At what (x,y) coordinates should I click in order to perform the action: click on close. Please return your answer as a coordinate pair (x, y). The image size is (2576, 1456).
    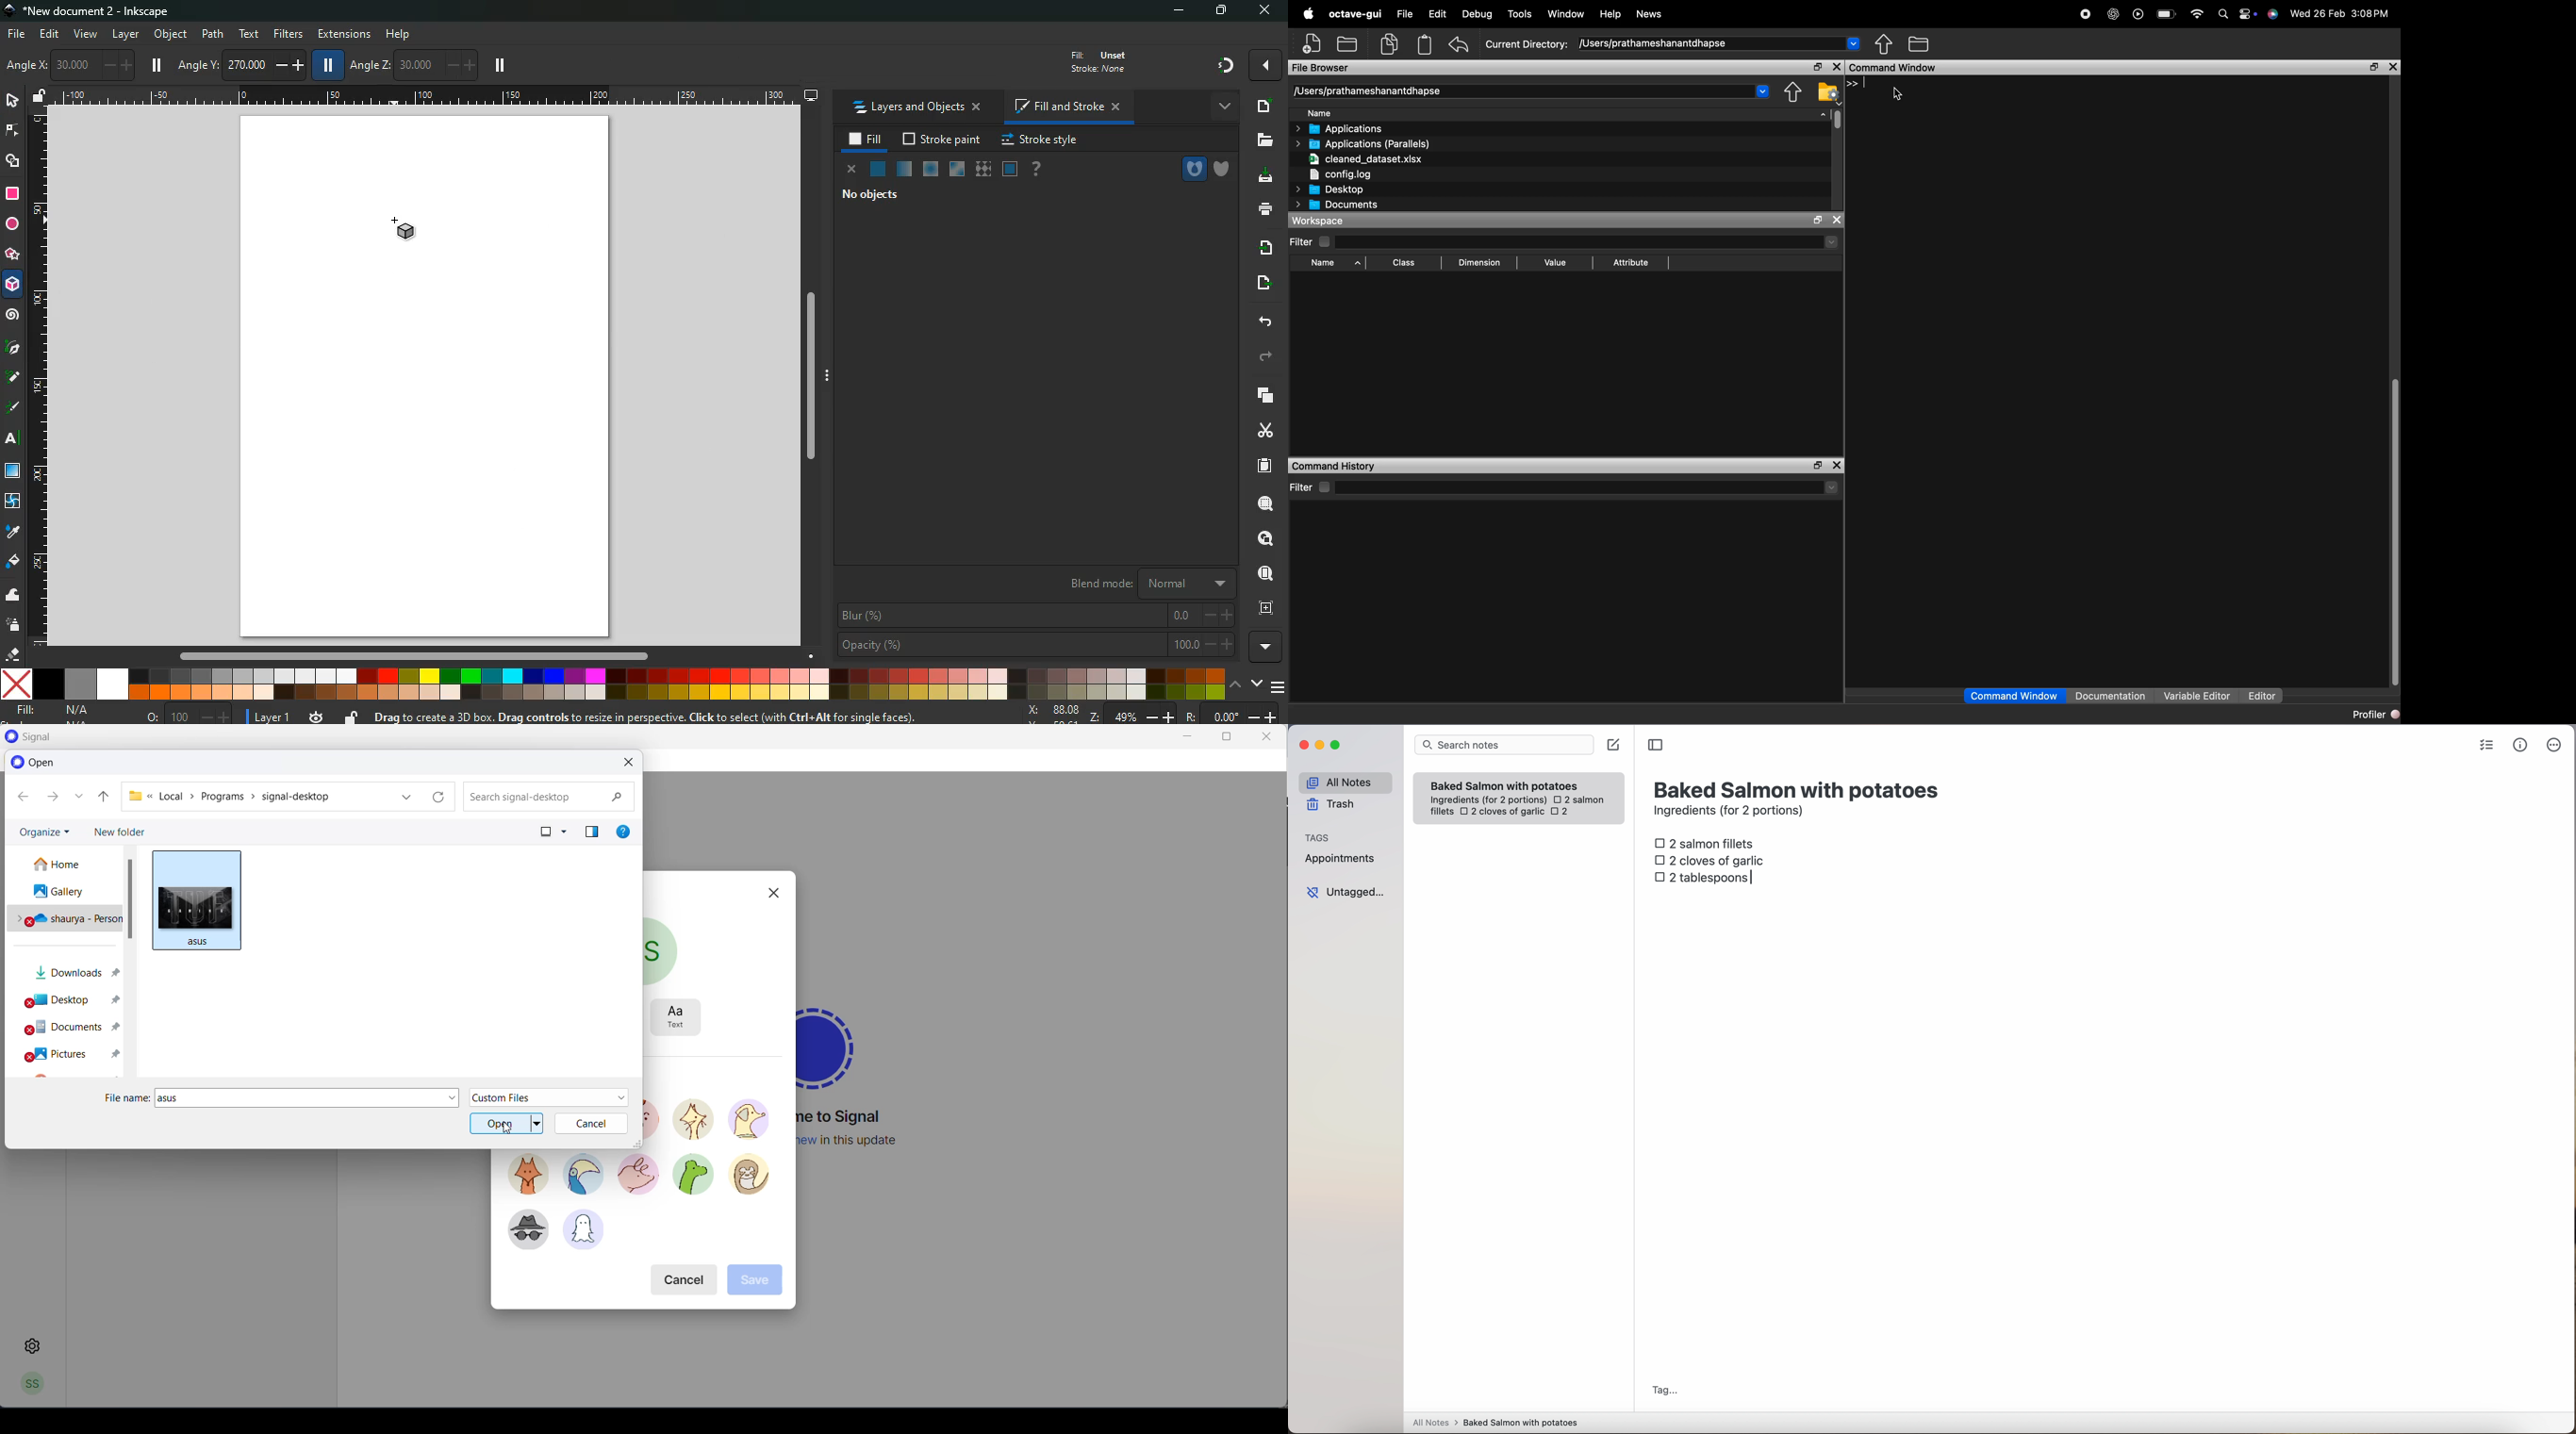
    Looking at the image, I should click on (1263, 11).